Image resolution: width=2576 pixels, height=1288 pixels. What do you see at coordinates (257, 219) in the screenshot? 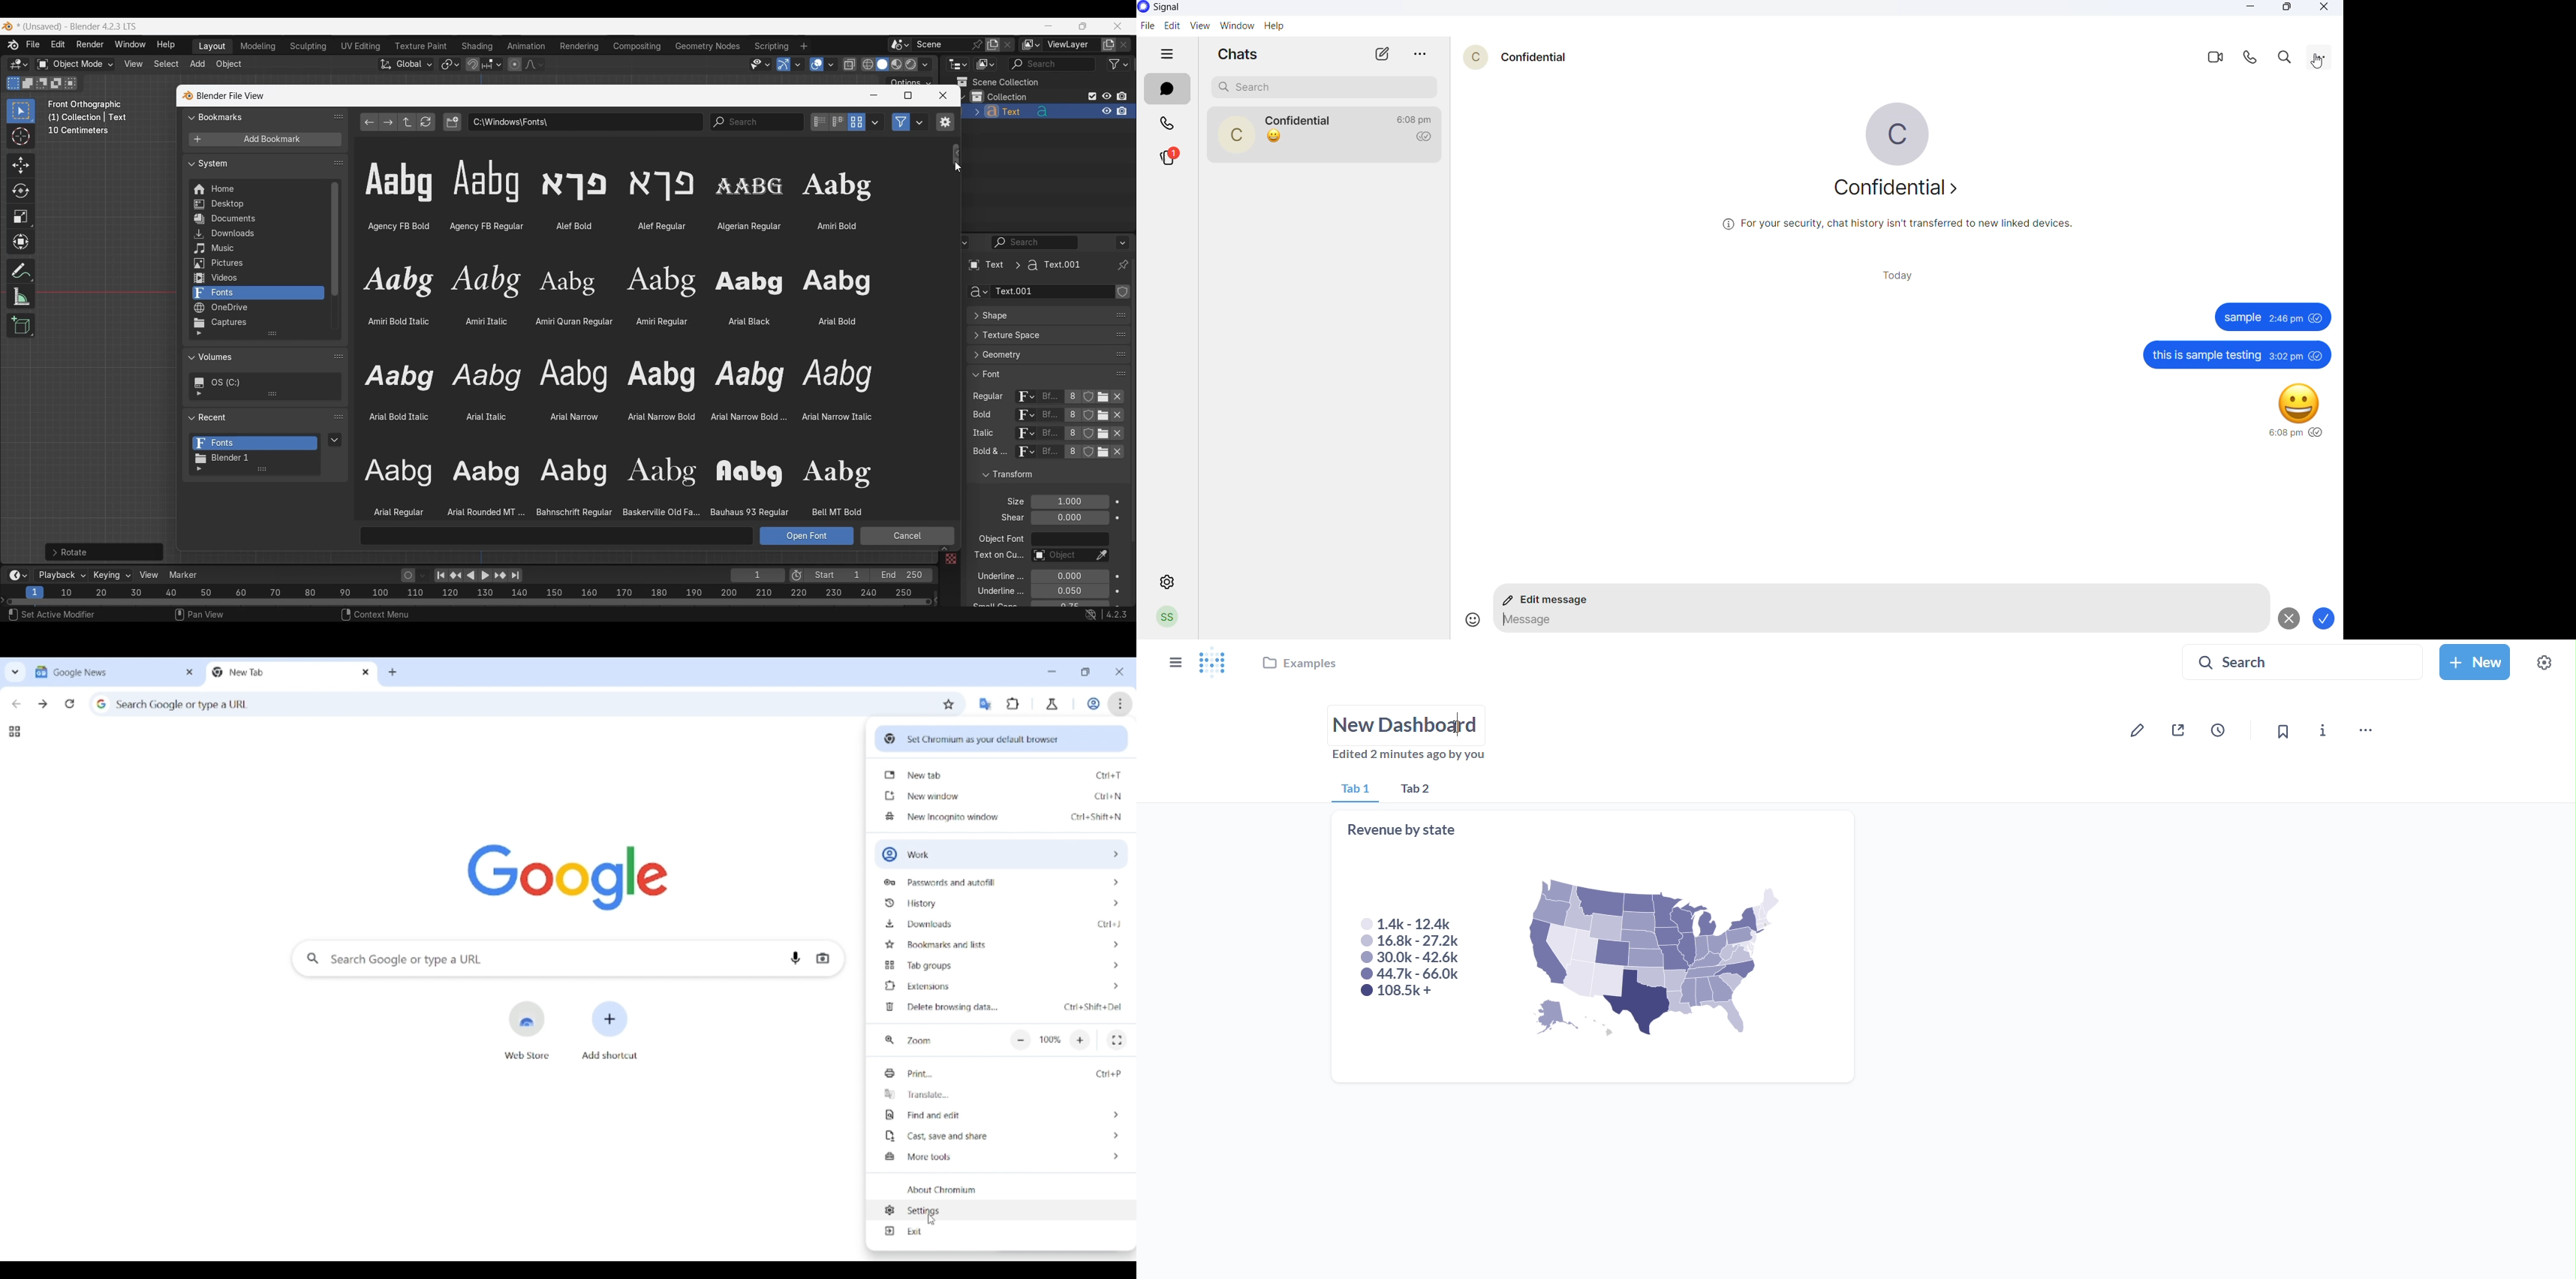
I see `Documents folder` at bounding box center [257, 219].